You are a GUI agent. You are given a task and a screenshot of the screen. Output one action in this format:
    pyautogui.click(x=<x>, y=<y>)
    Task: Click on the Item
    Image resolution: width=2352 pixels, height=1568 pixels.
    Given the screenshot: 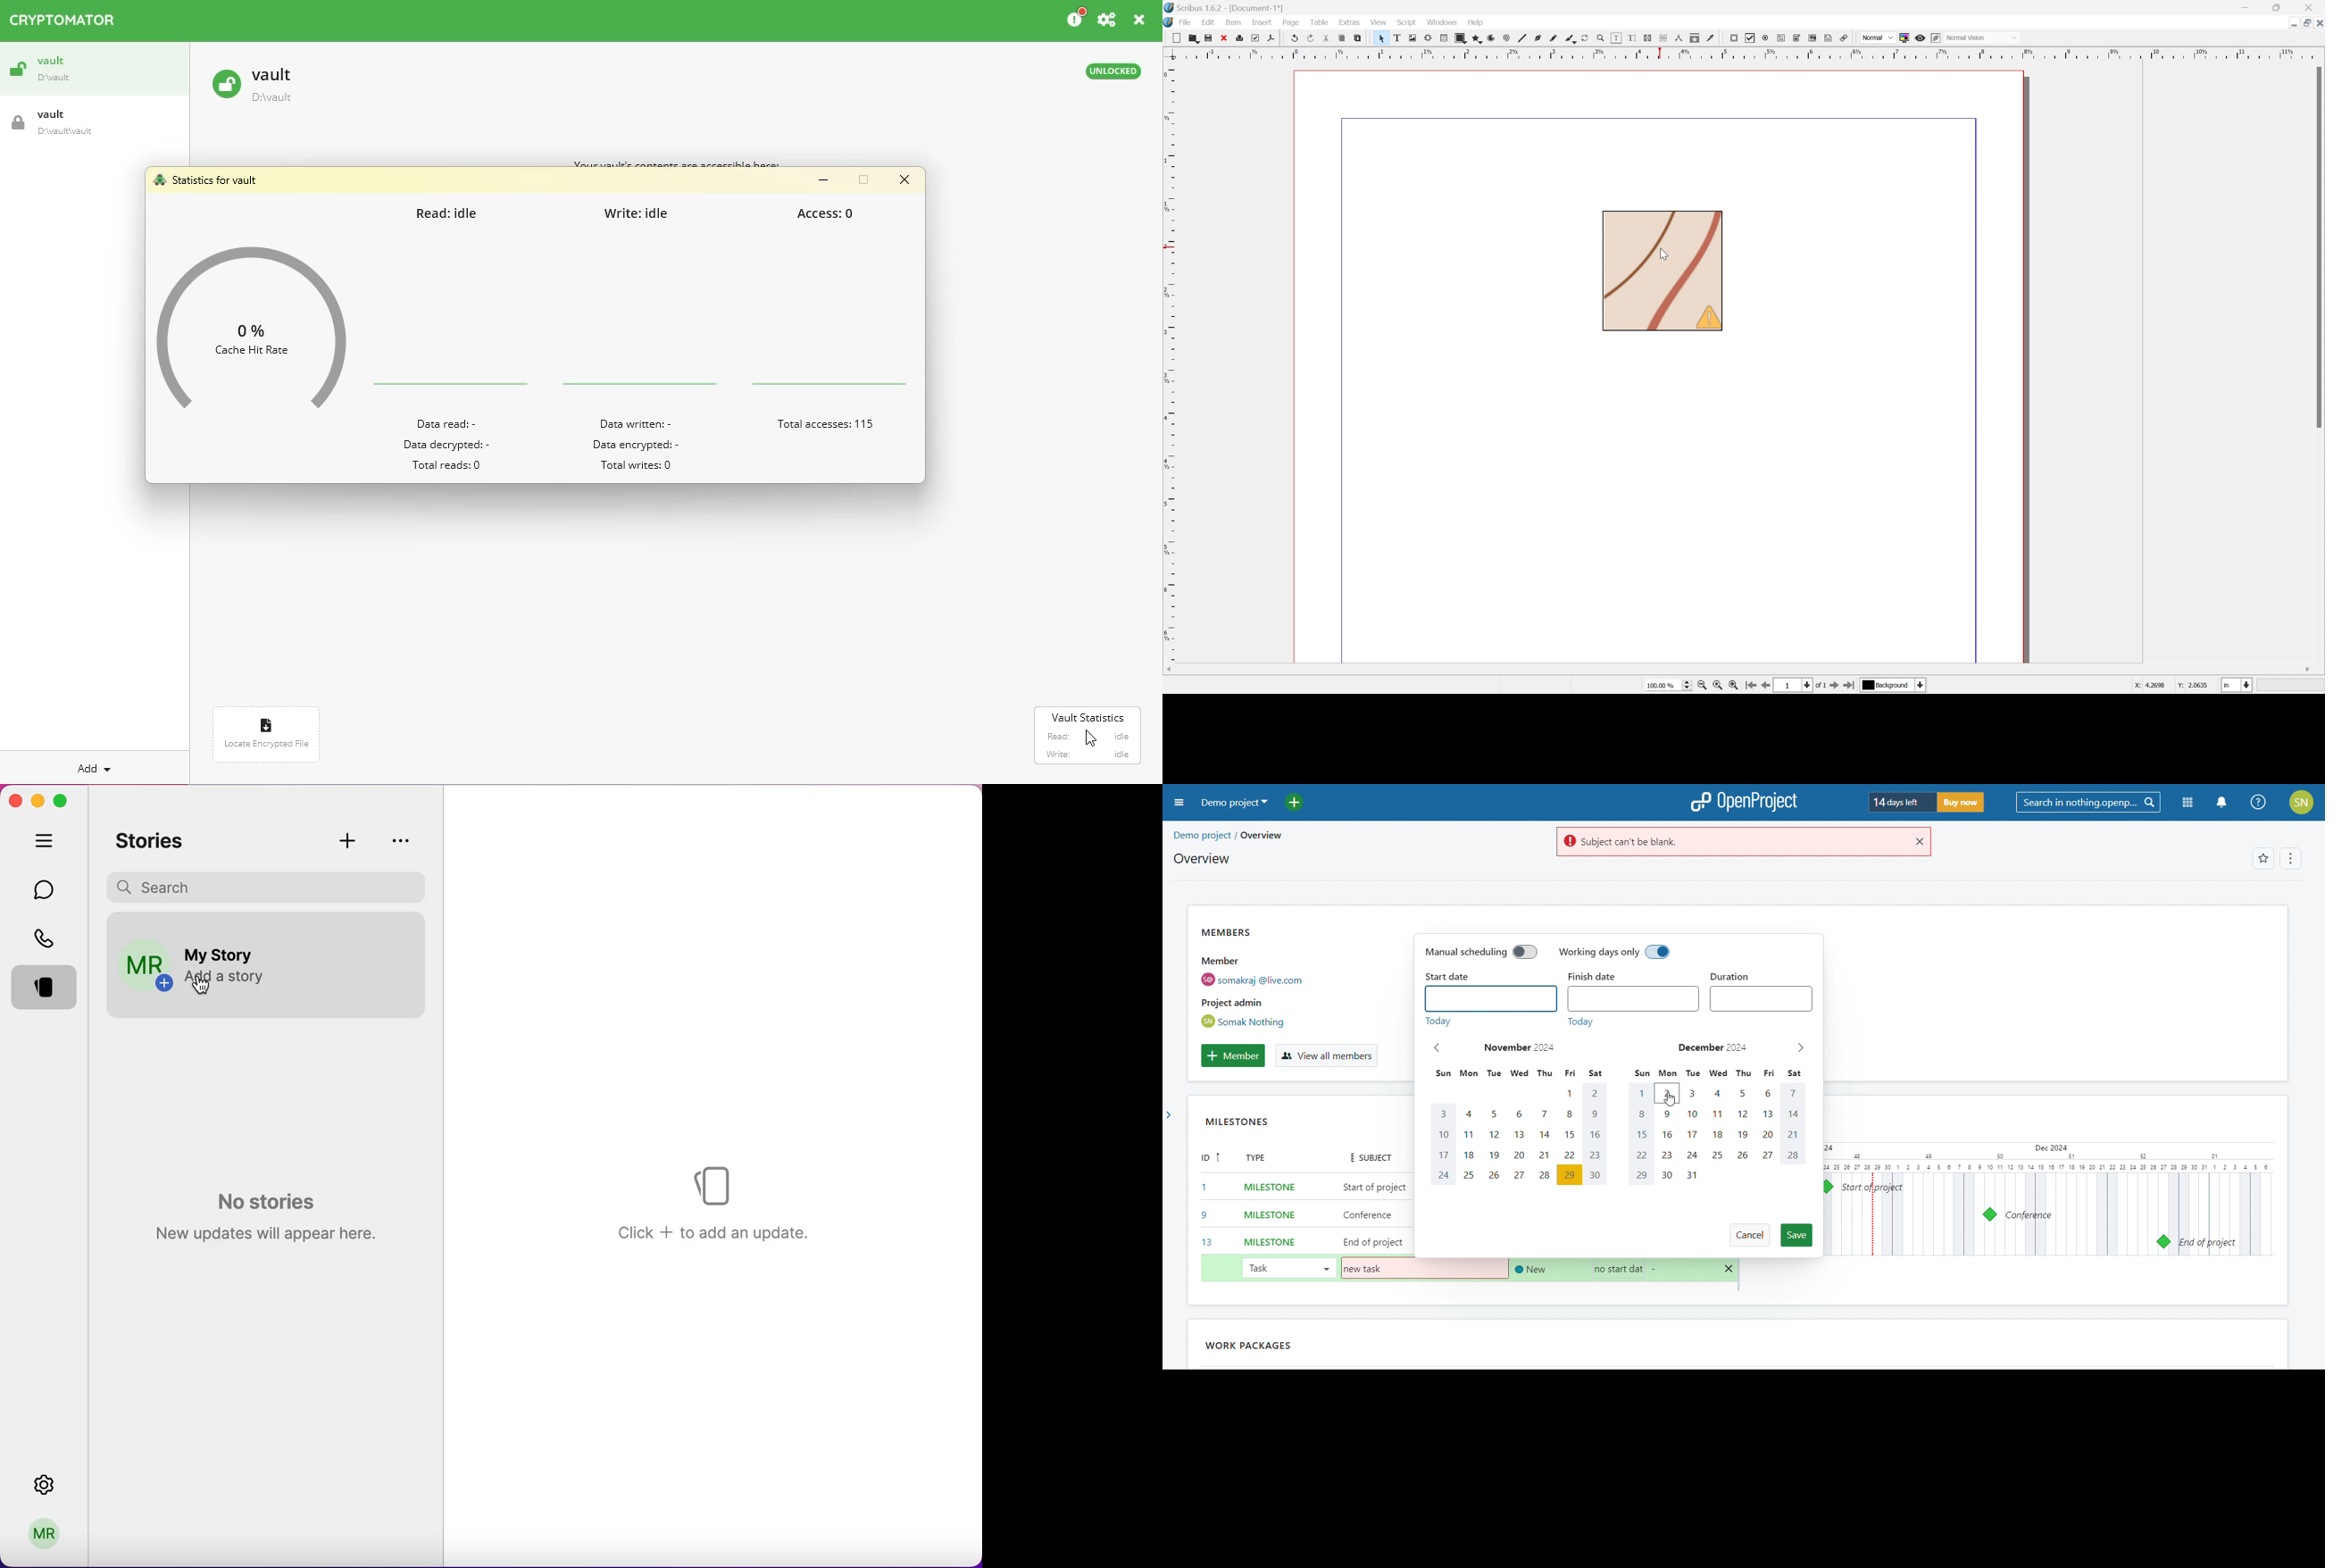 What is the action you would take?
    pyautogui.click(x=1233, y=23)
    